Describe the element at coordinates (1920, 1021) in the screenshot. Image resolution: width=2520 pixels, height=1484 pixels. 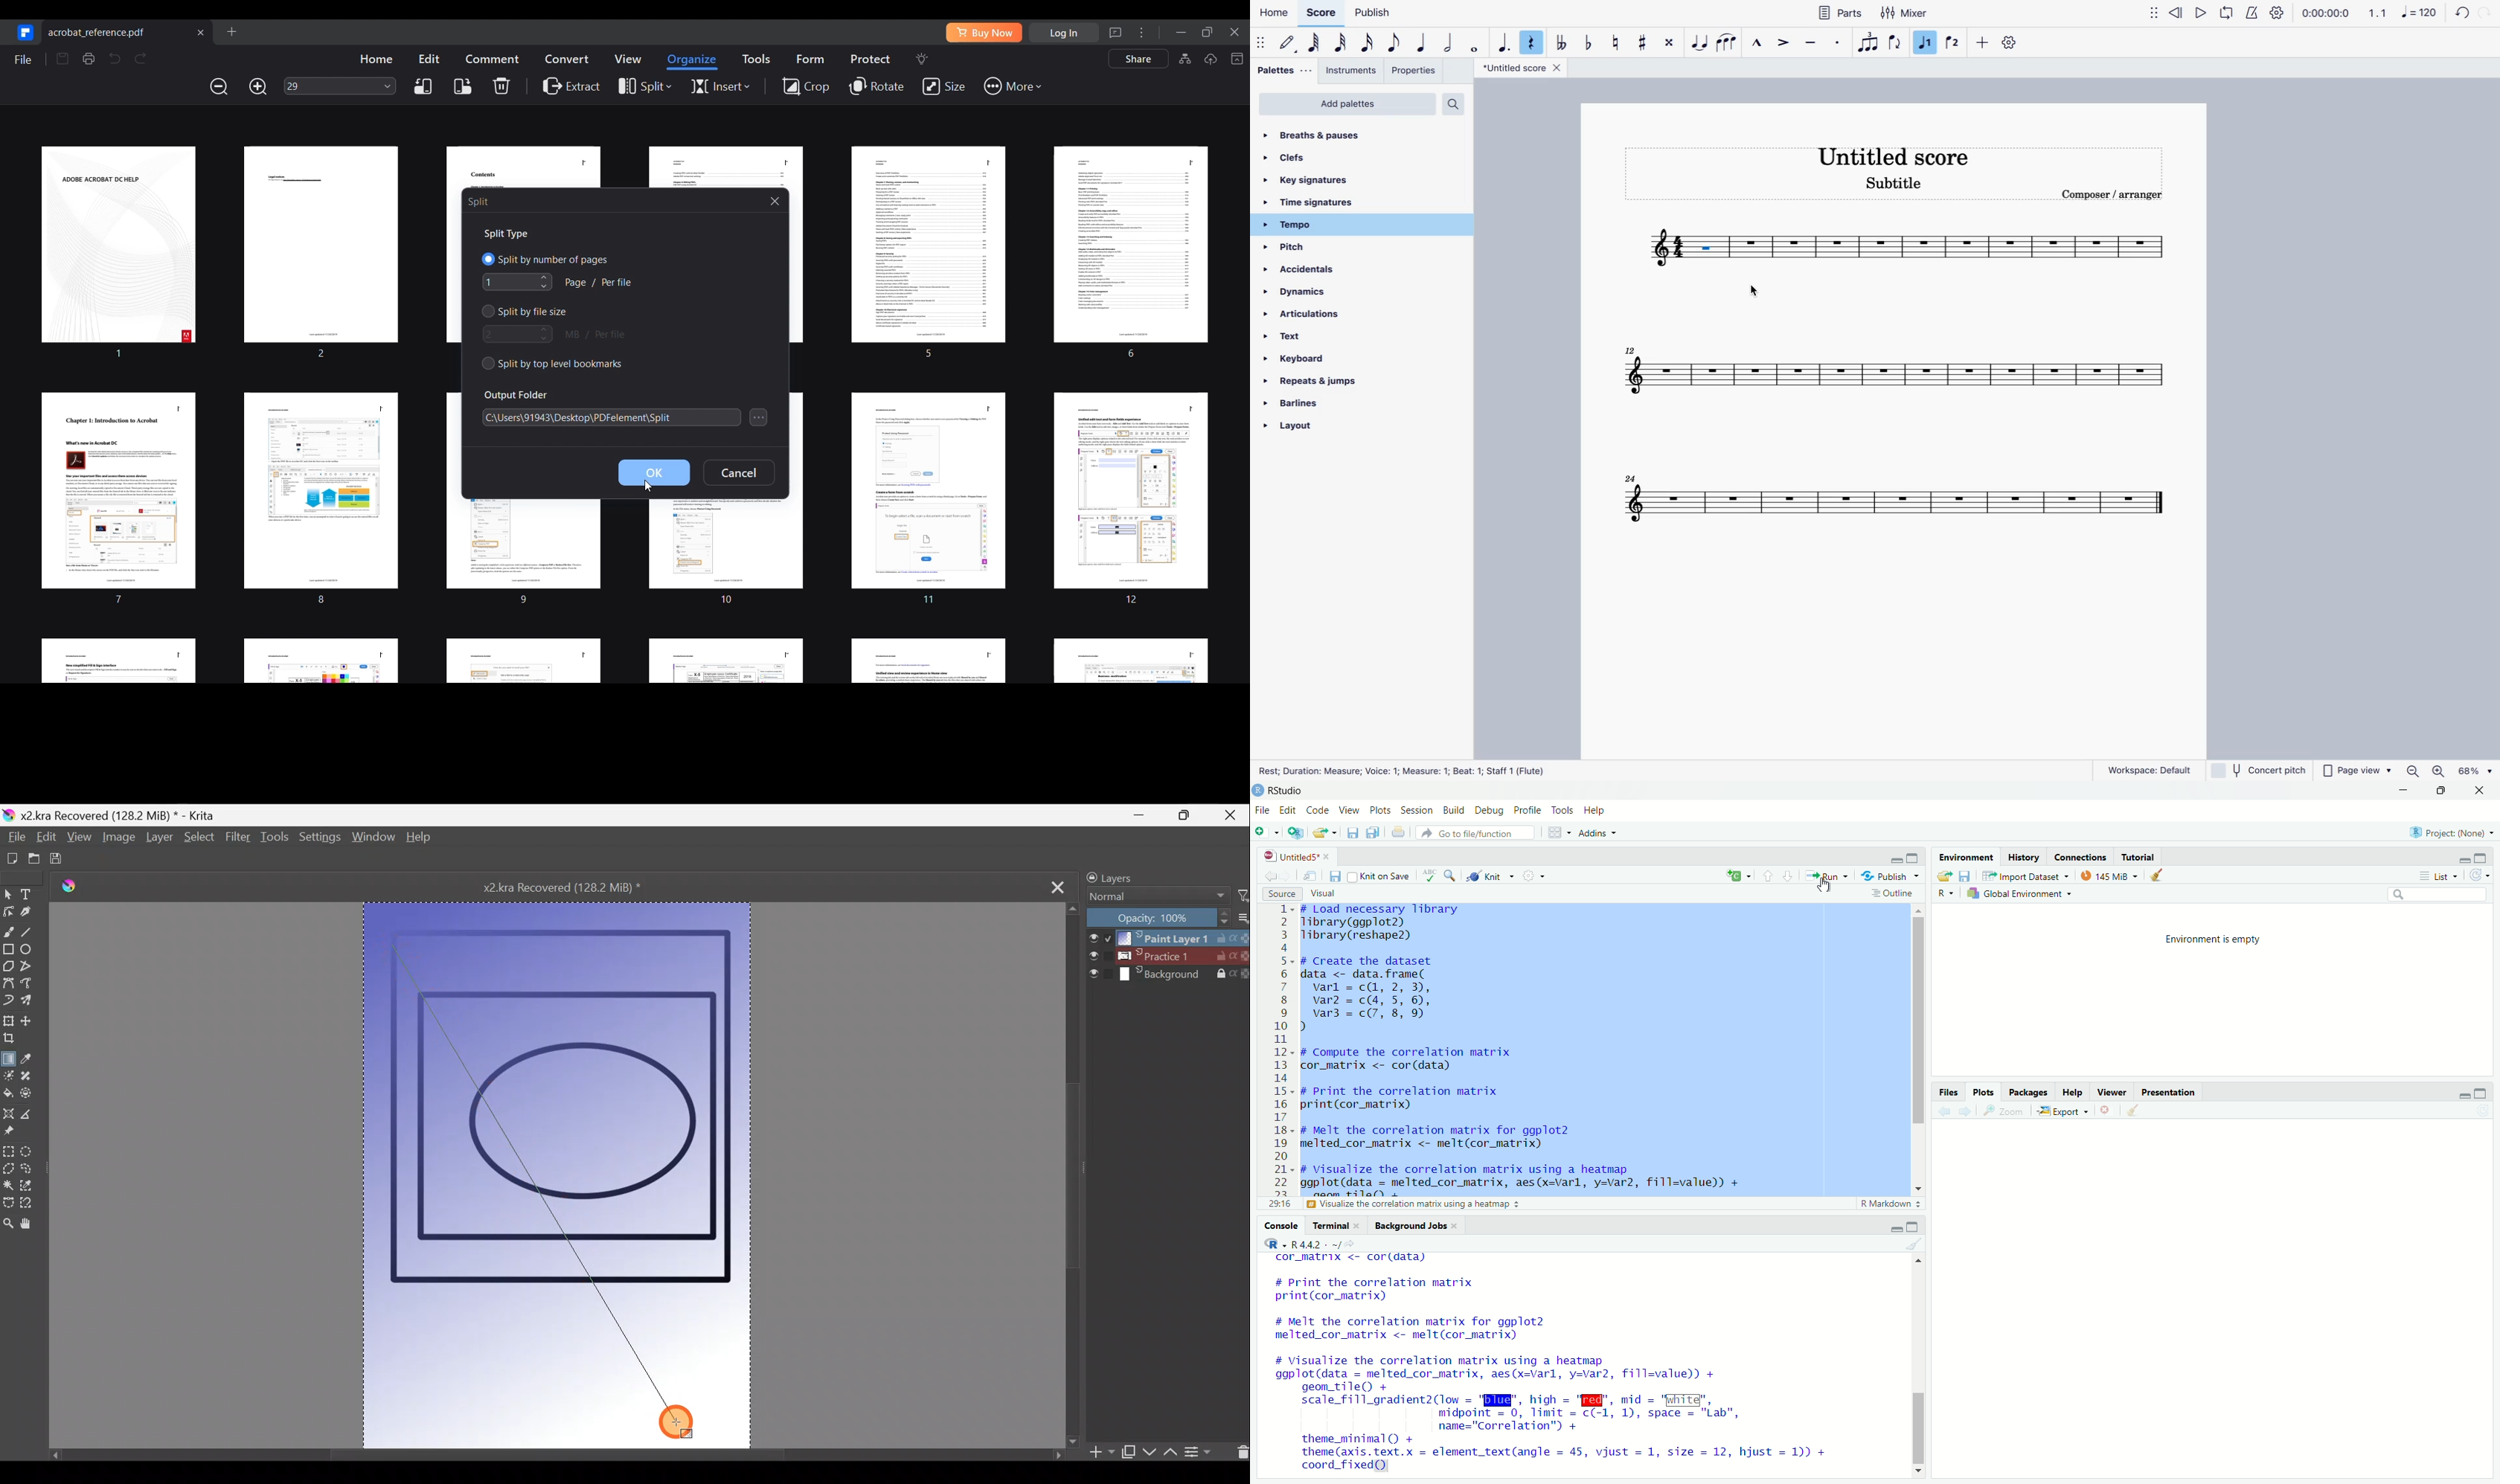
I see `vertical scrollbar` at that location.